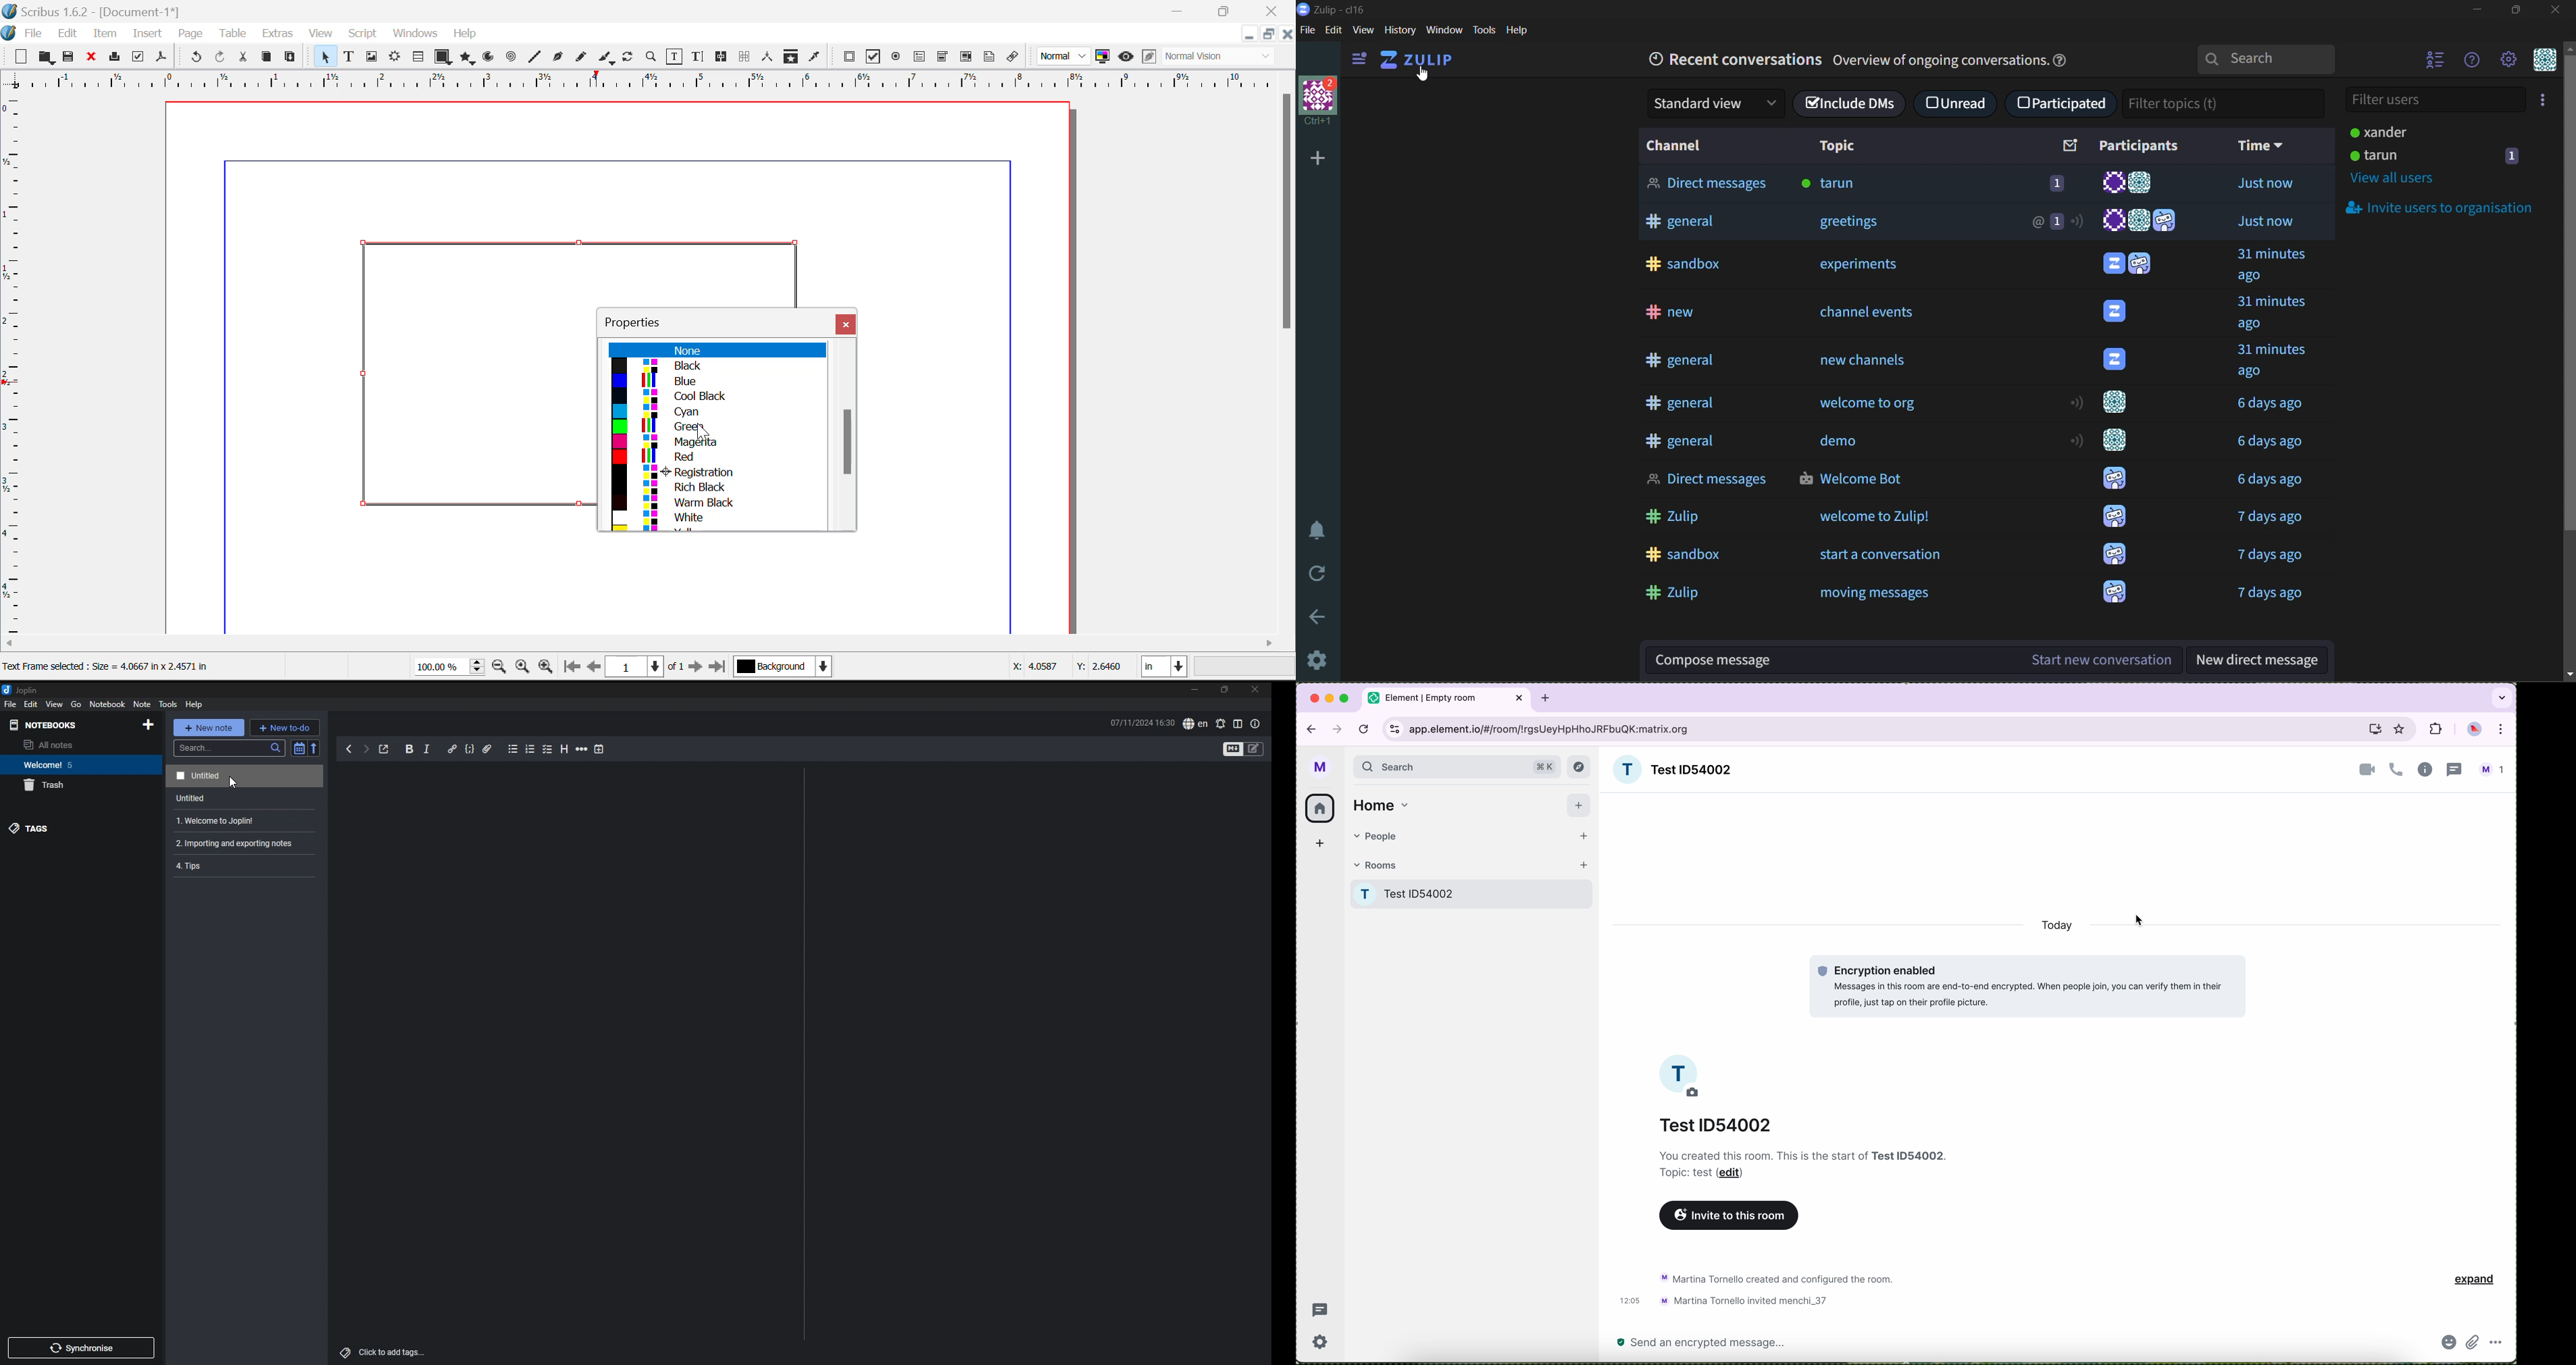 This screenshot has width=2576, height=1372. I want to click on note, so click(242, 776).